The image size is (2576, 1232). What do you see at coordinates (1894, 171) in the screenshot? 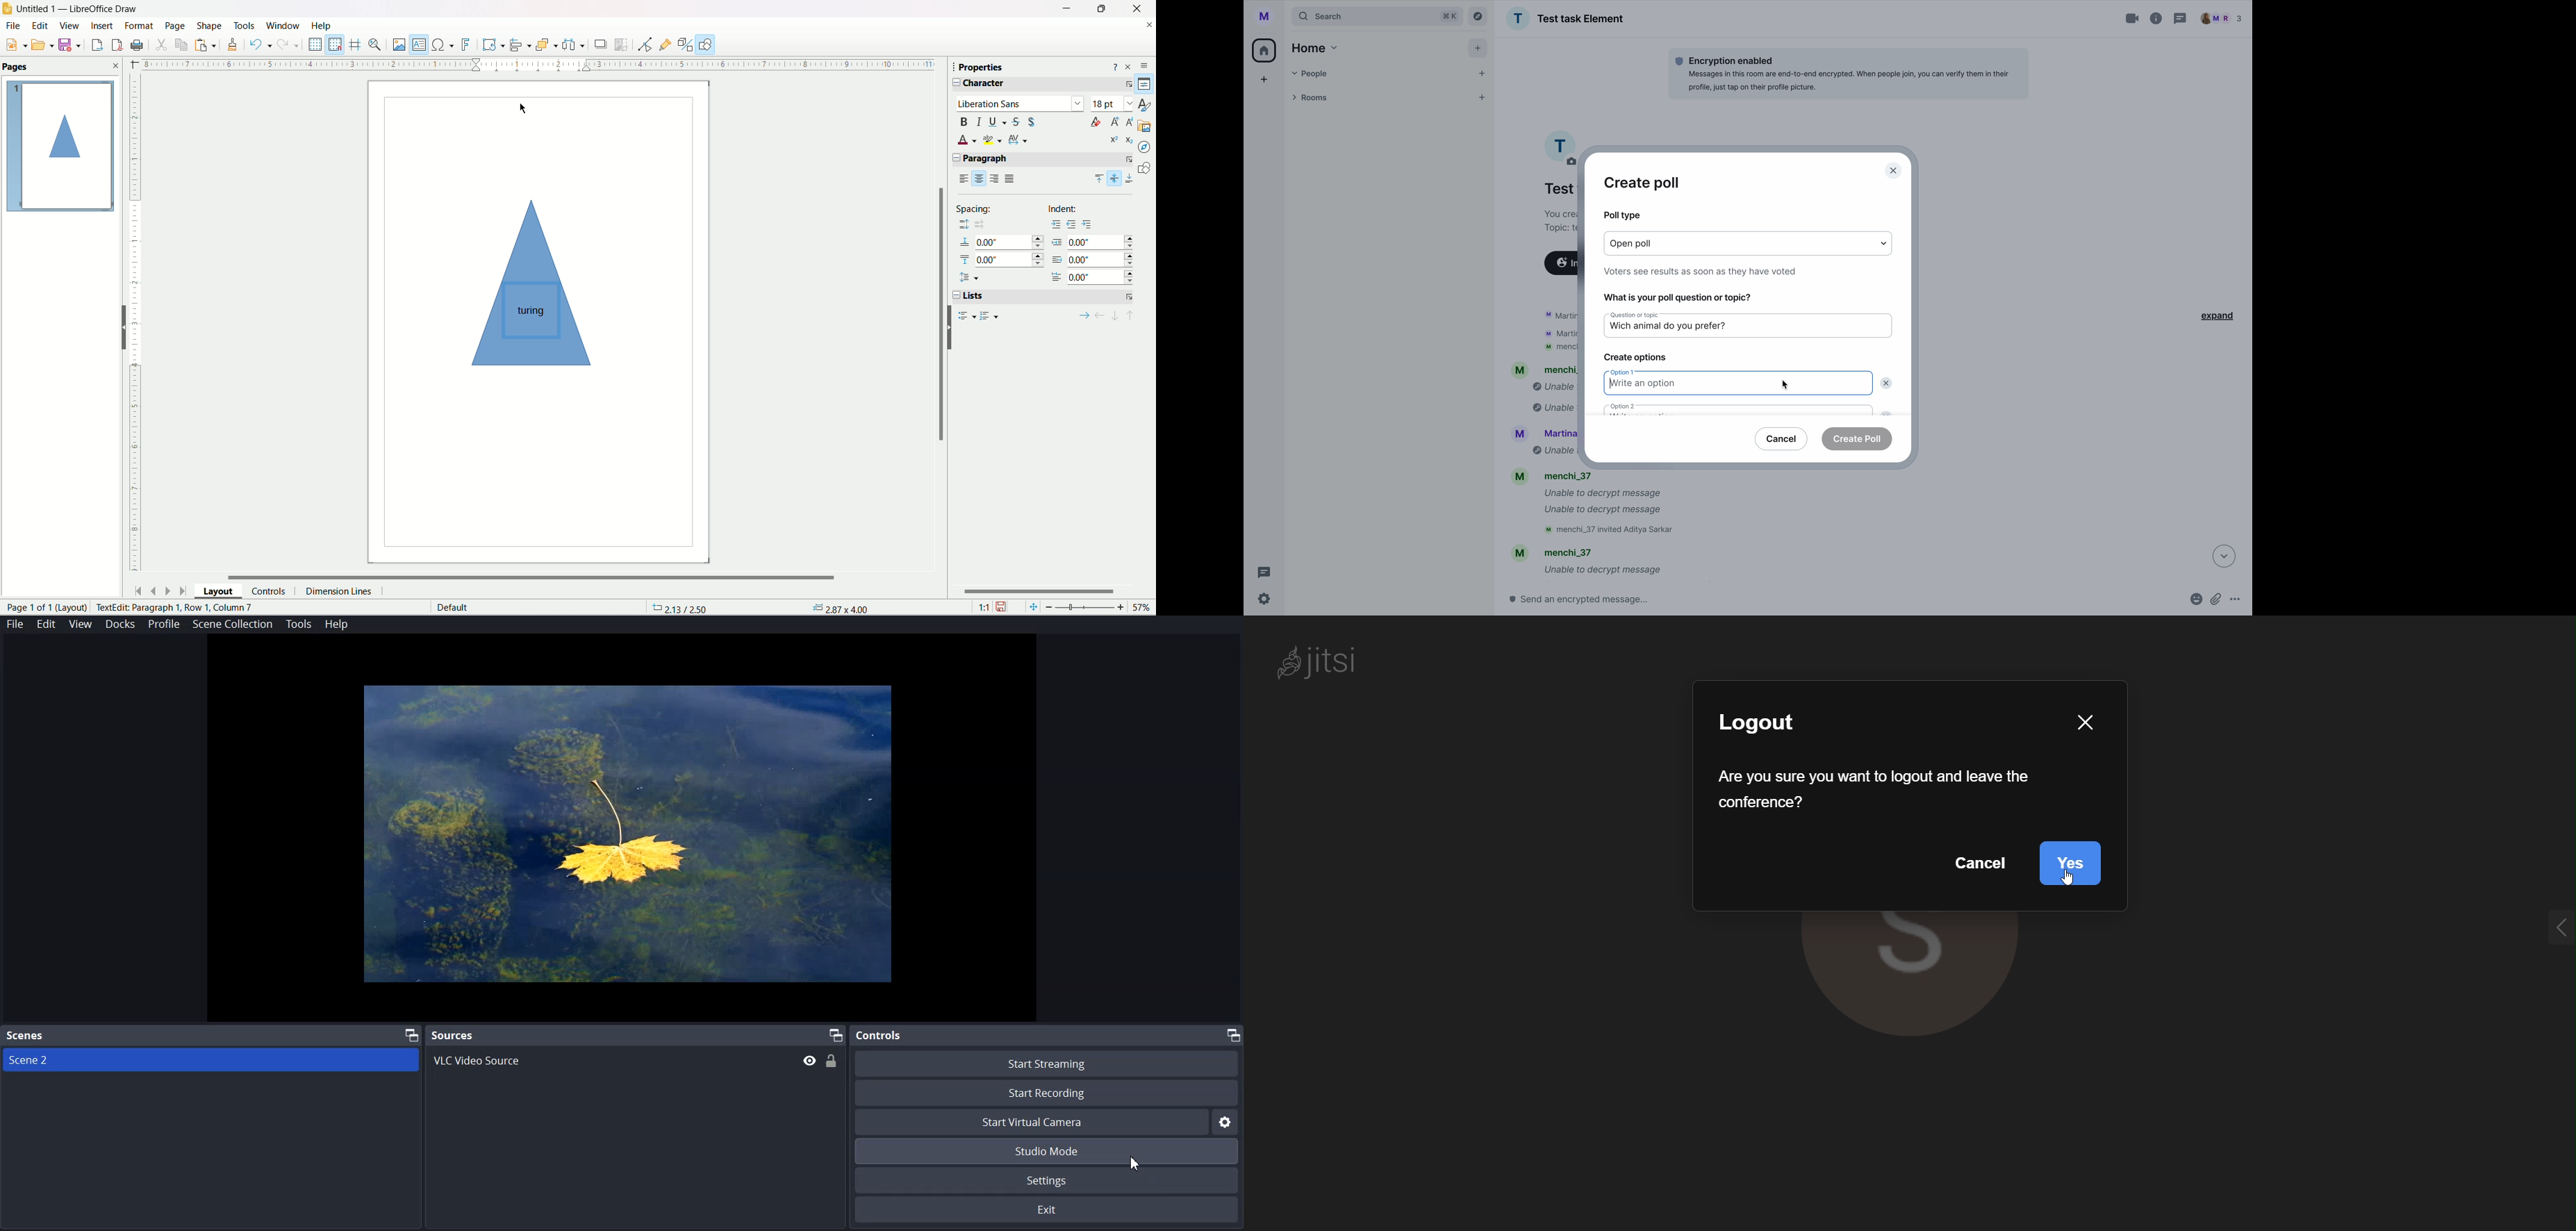
I see `close pop-up` at bounding box center [1894, 171].